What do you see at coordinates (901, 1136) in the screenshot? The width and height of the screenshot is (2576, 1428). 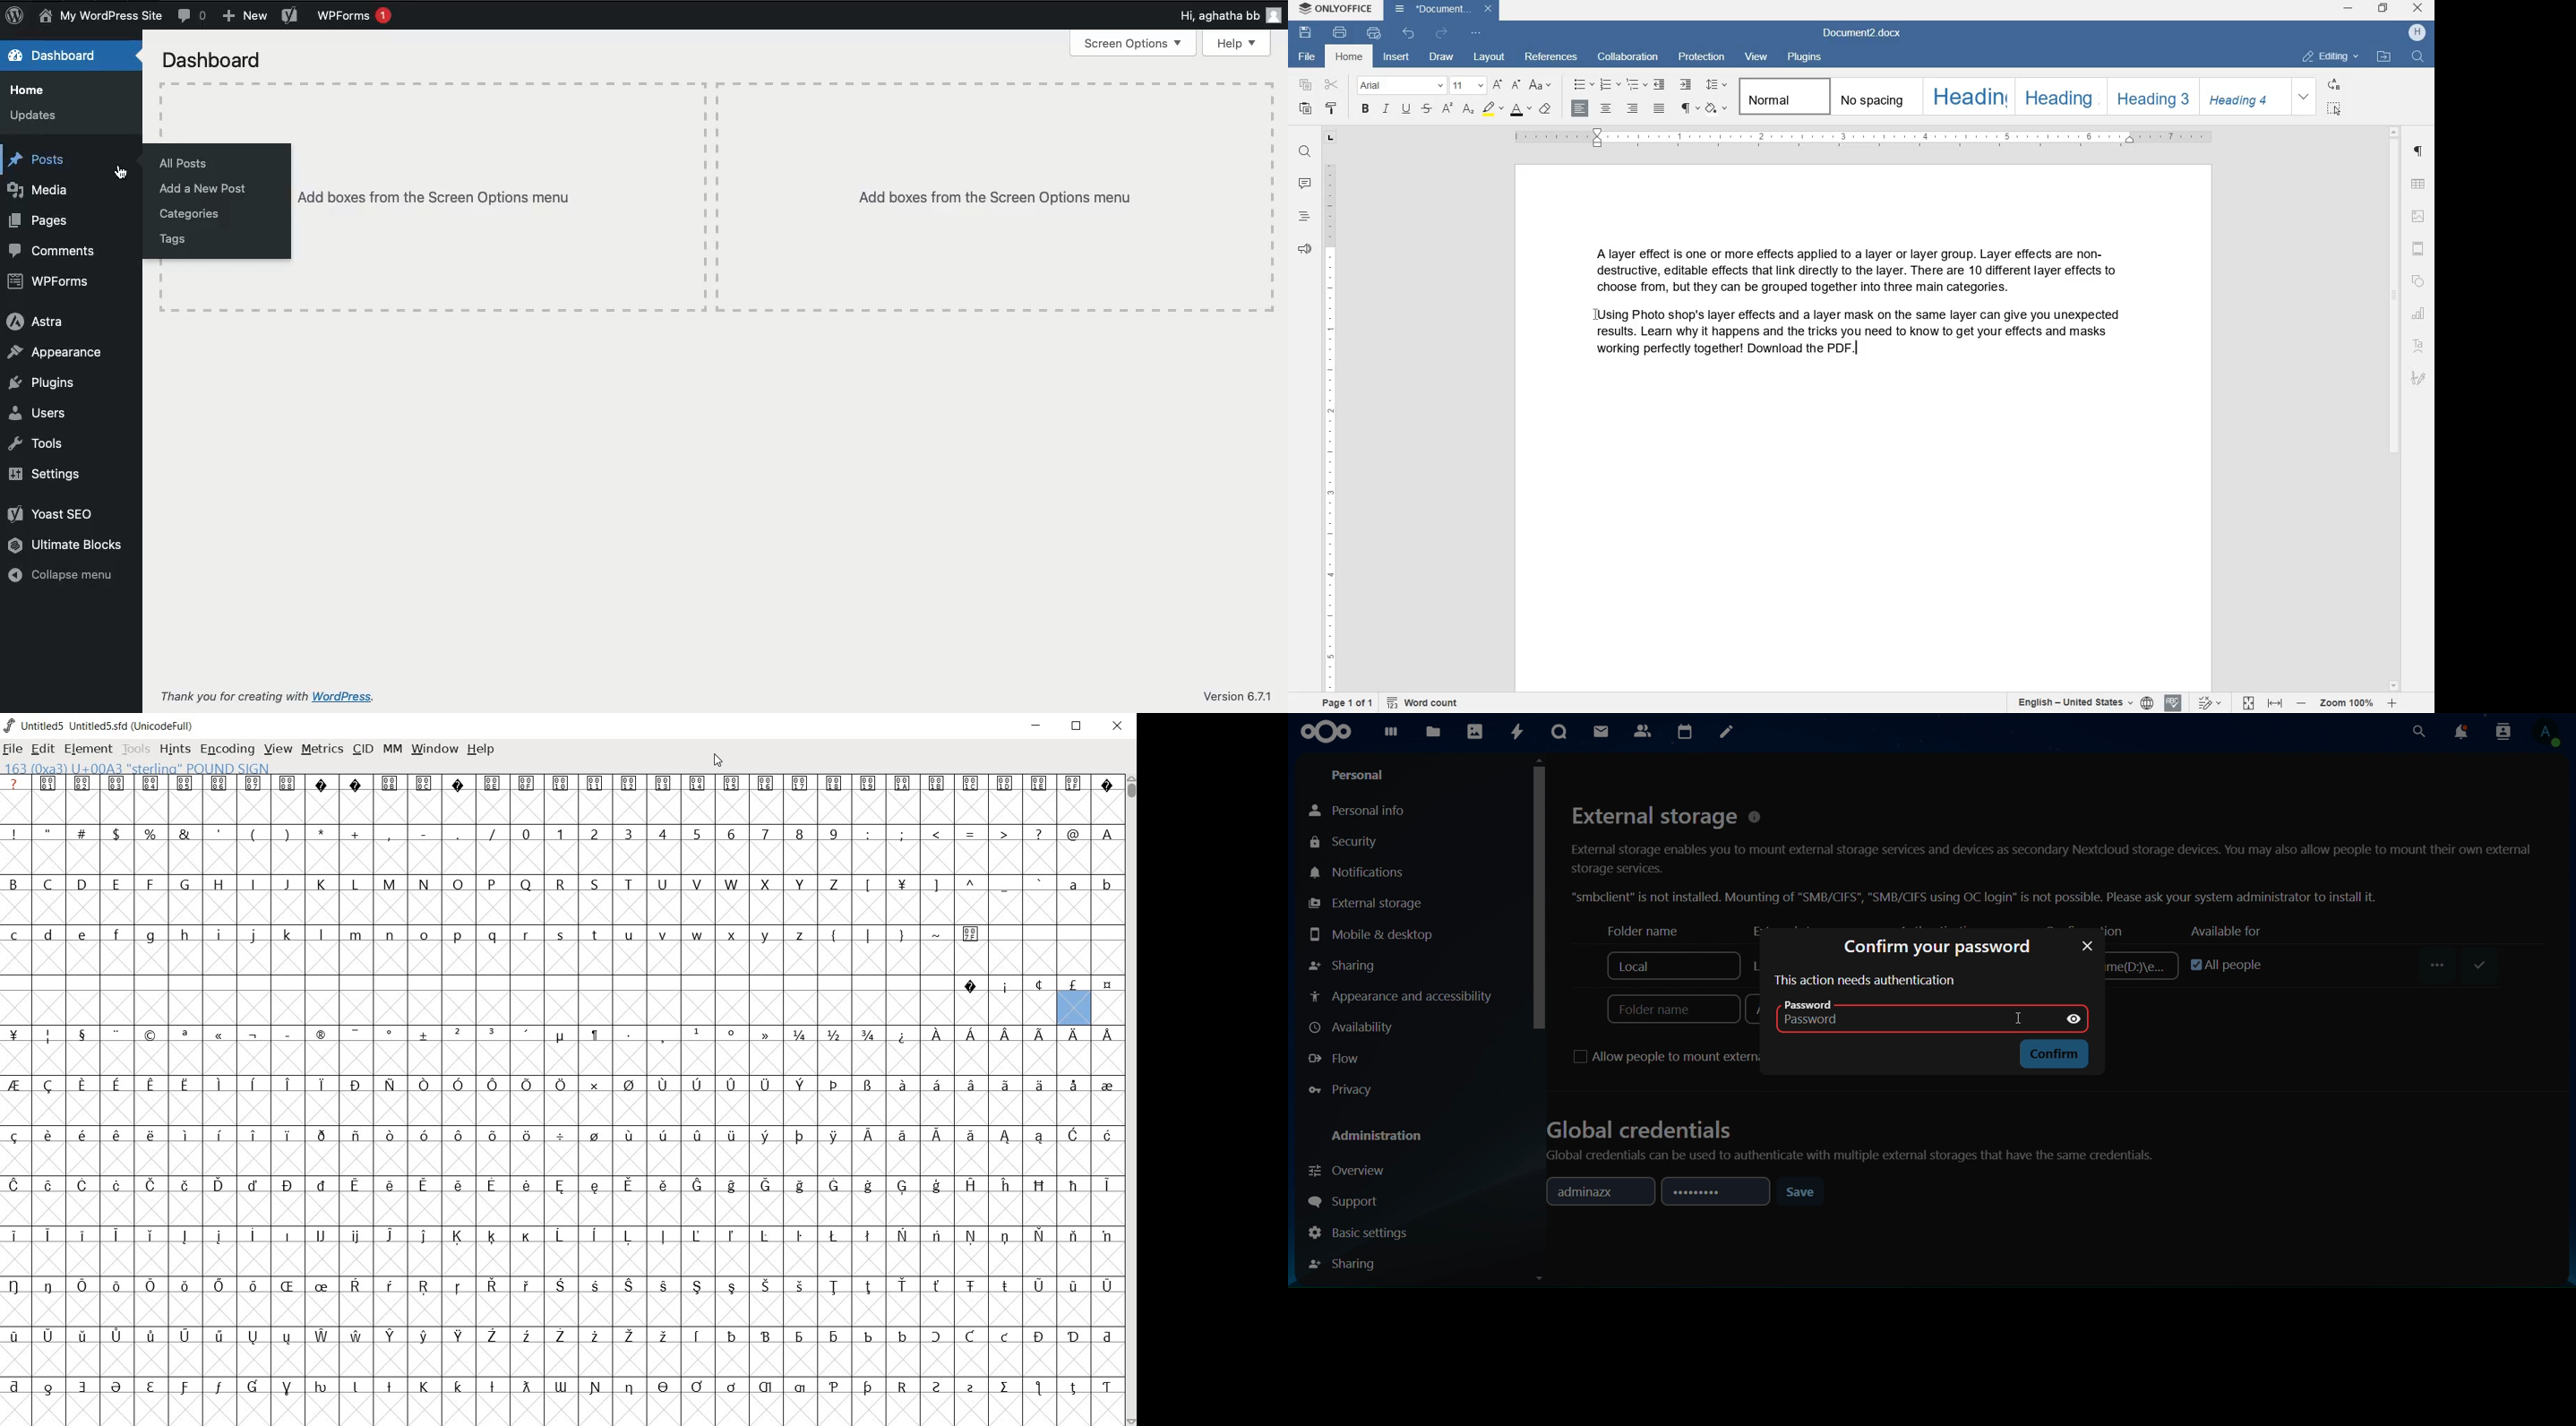 I see `Symbol` at bounding box center [901, 1136].